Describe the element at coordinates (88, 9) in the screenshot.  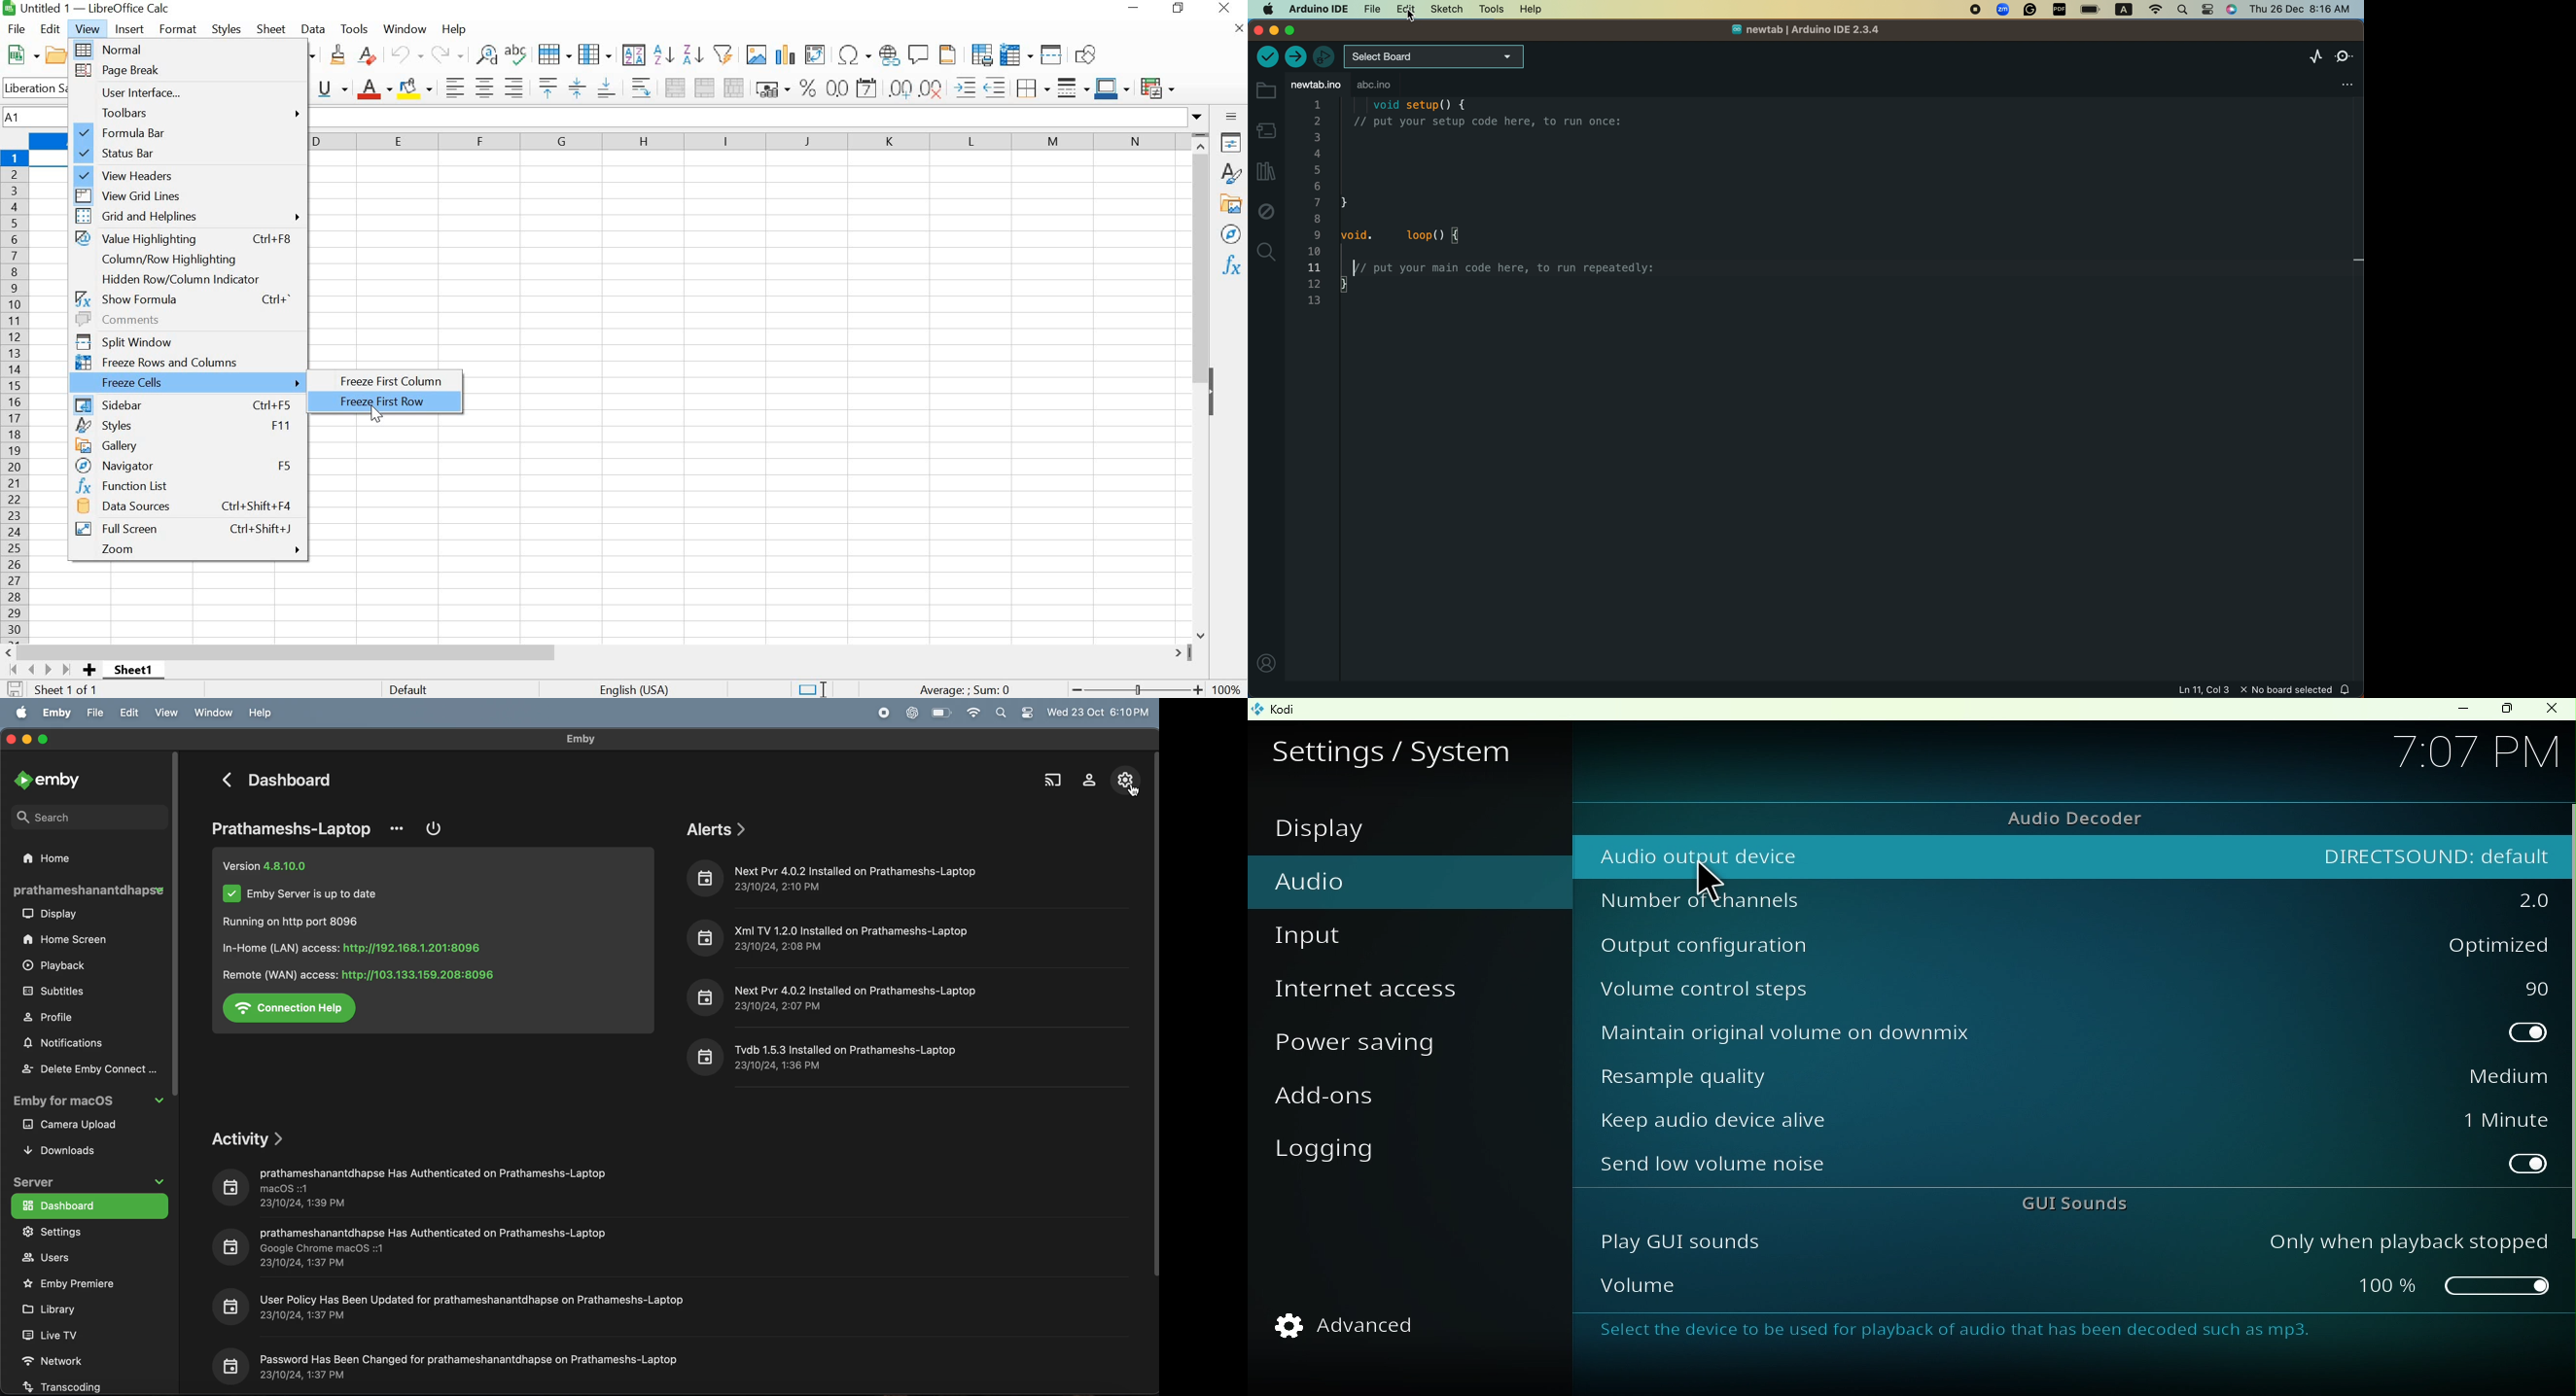
I see `FILE NAME` at that location.